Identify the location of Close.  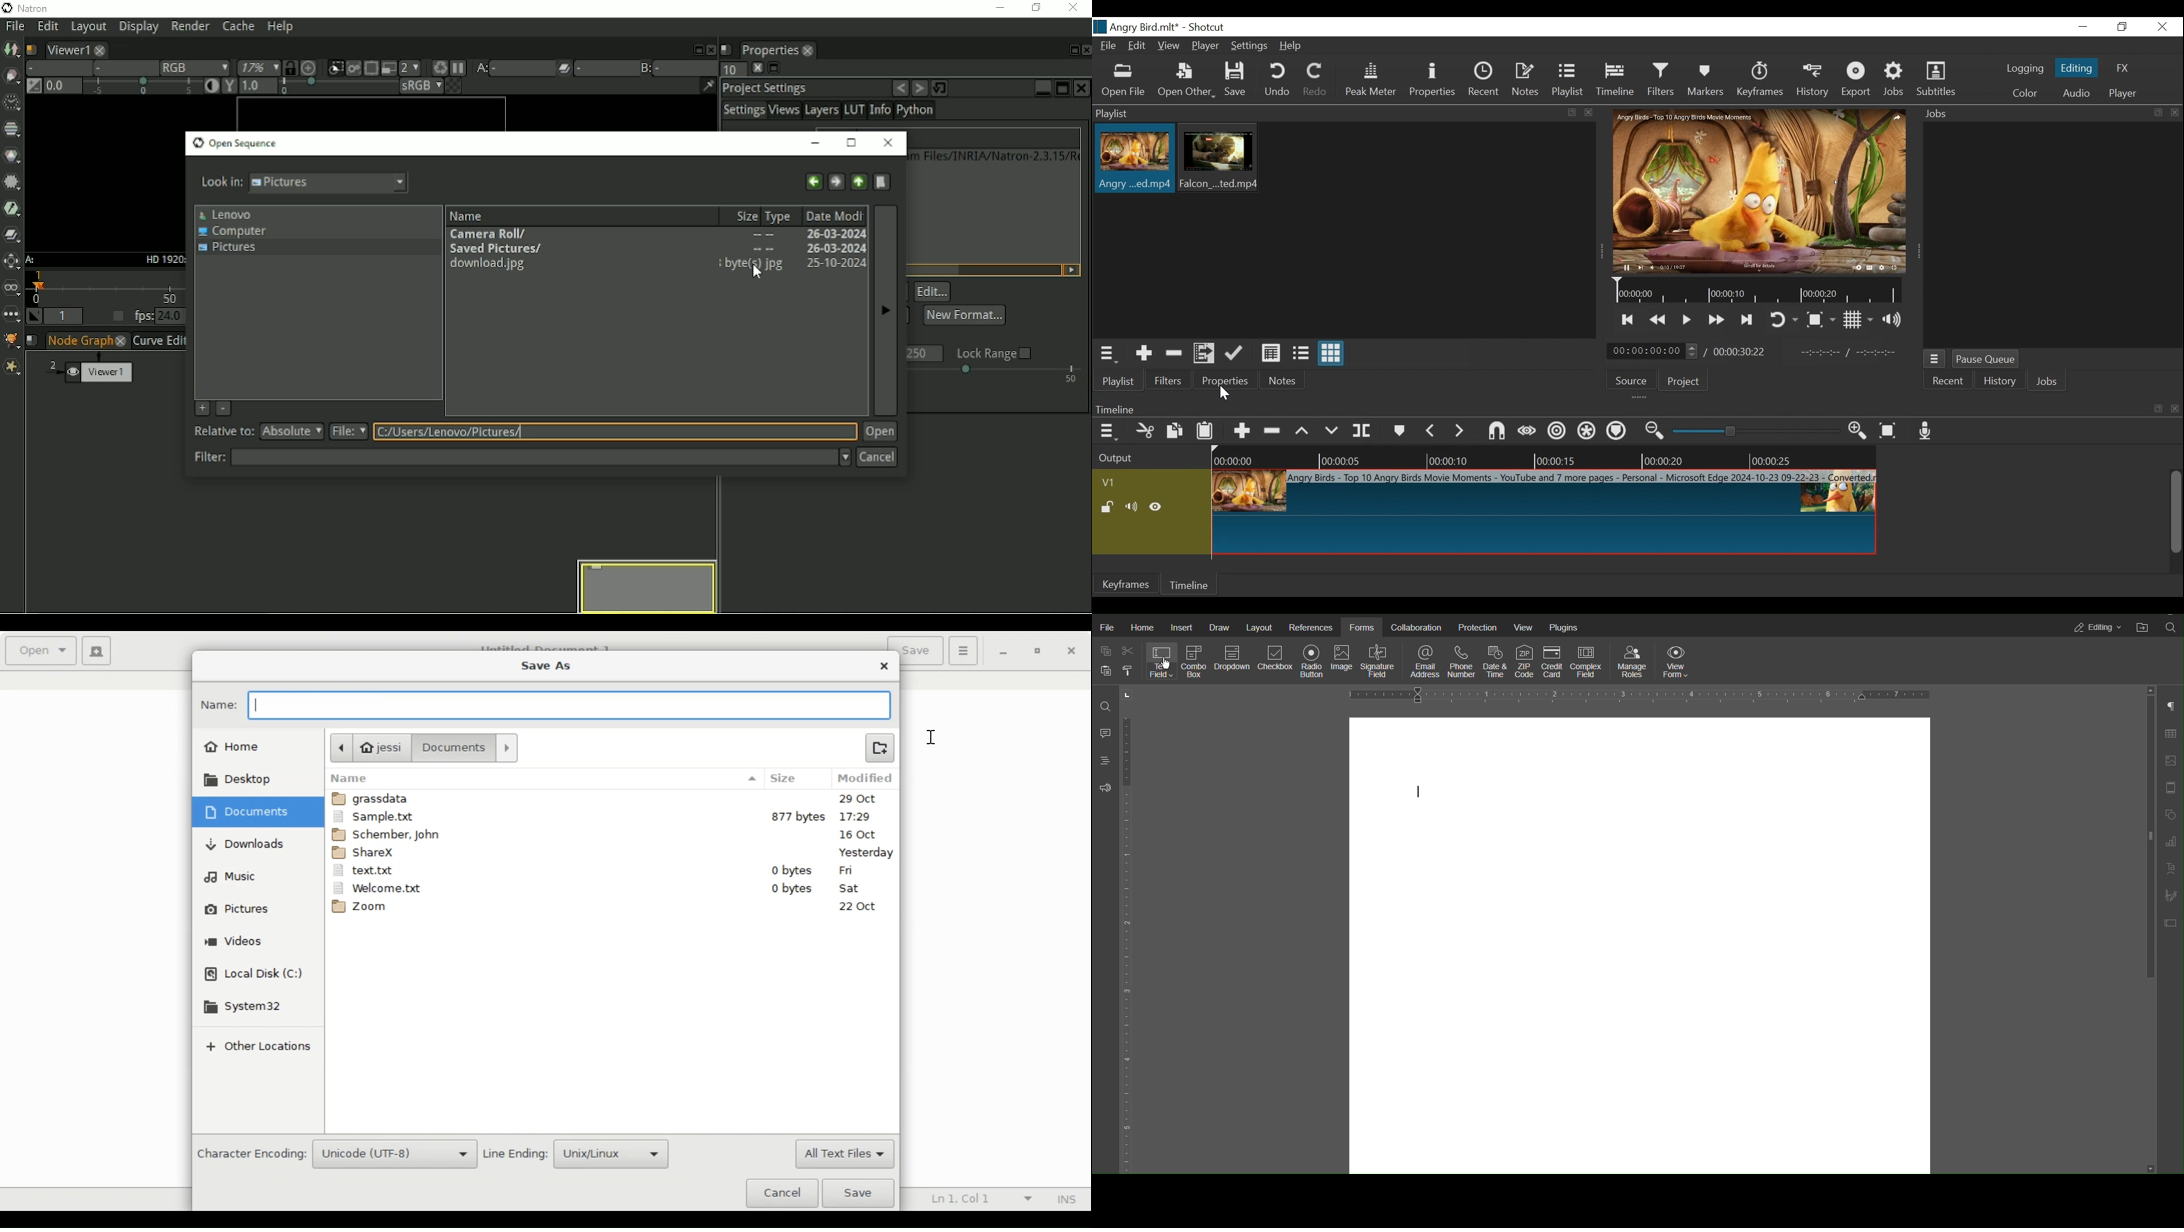
(1072, 652).